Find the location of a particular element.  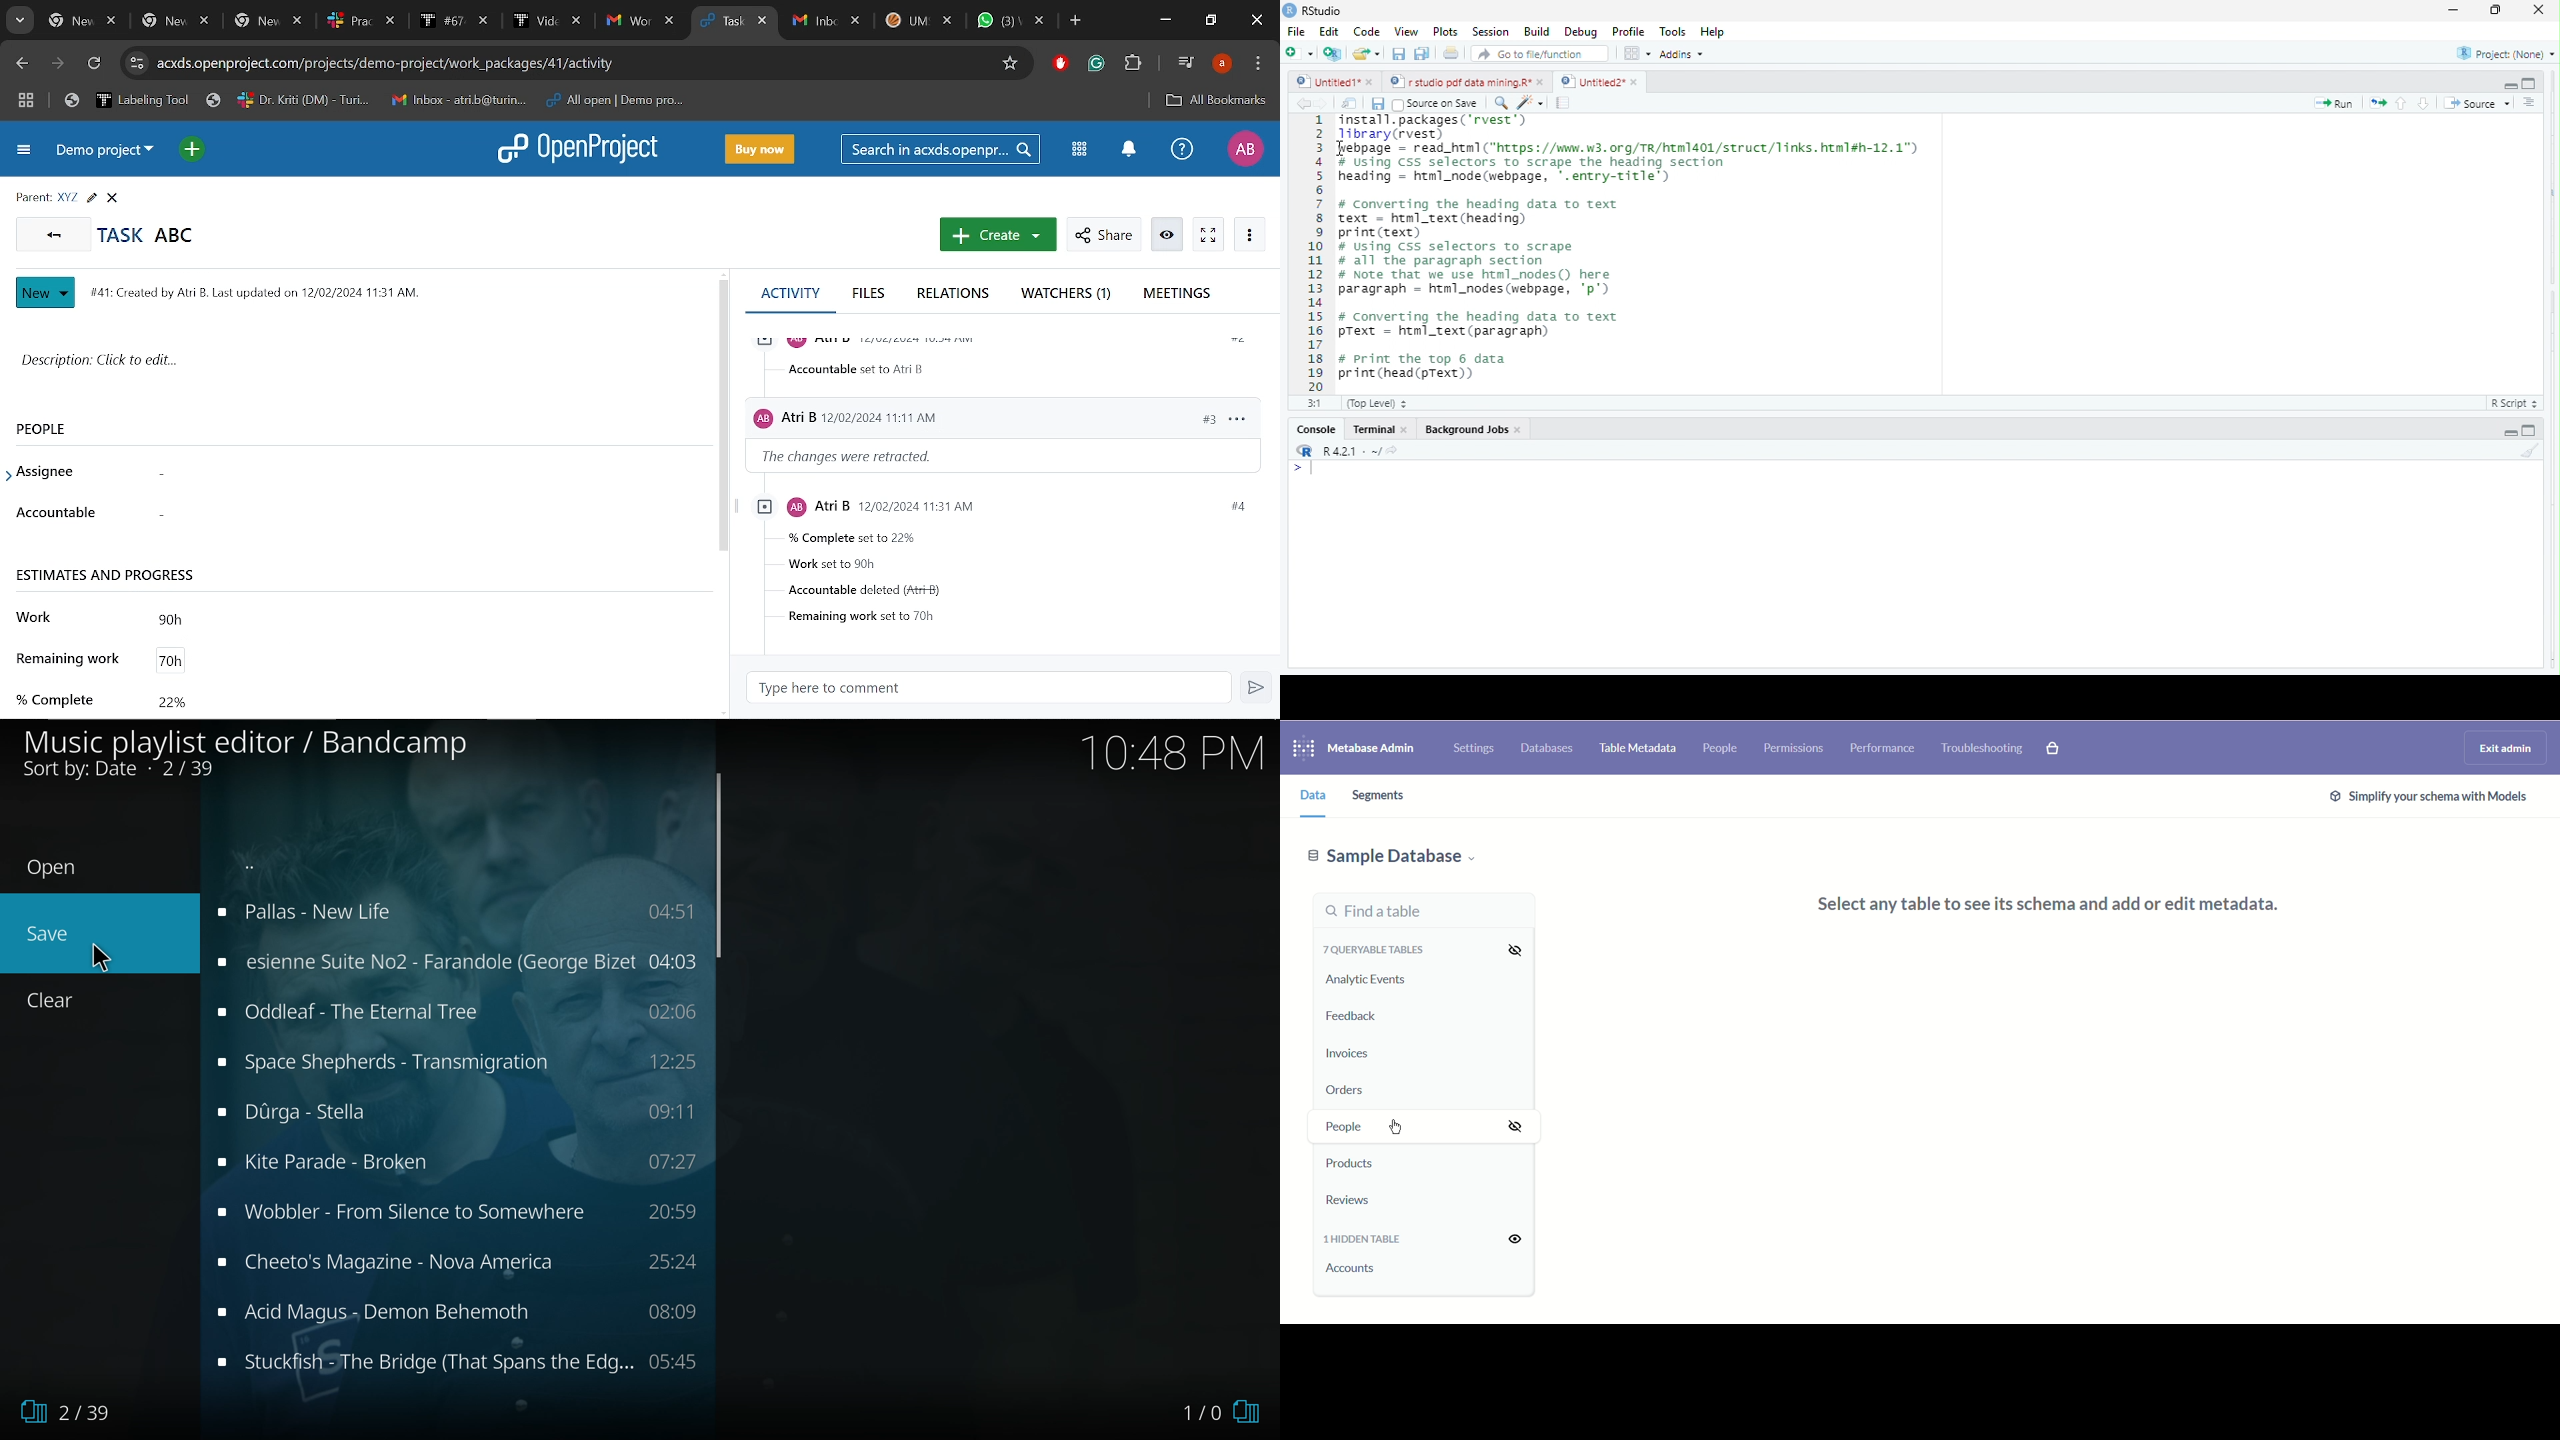

Profile is located at coordinates (1221, 64).